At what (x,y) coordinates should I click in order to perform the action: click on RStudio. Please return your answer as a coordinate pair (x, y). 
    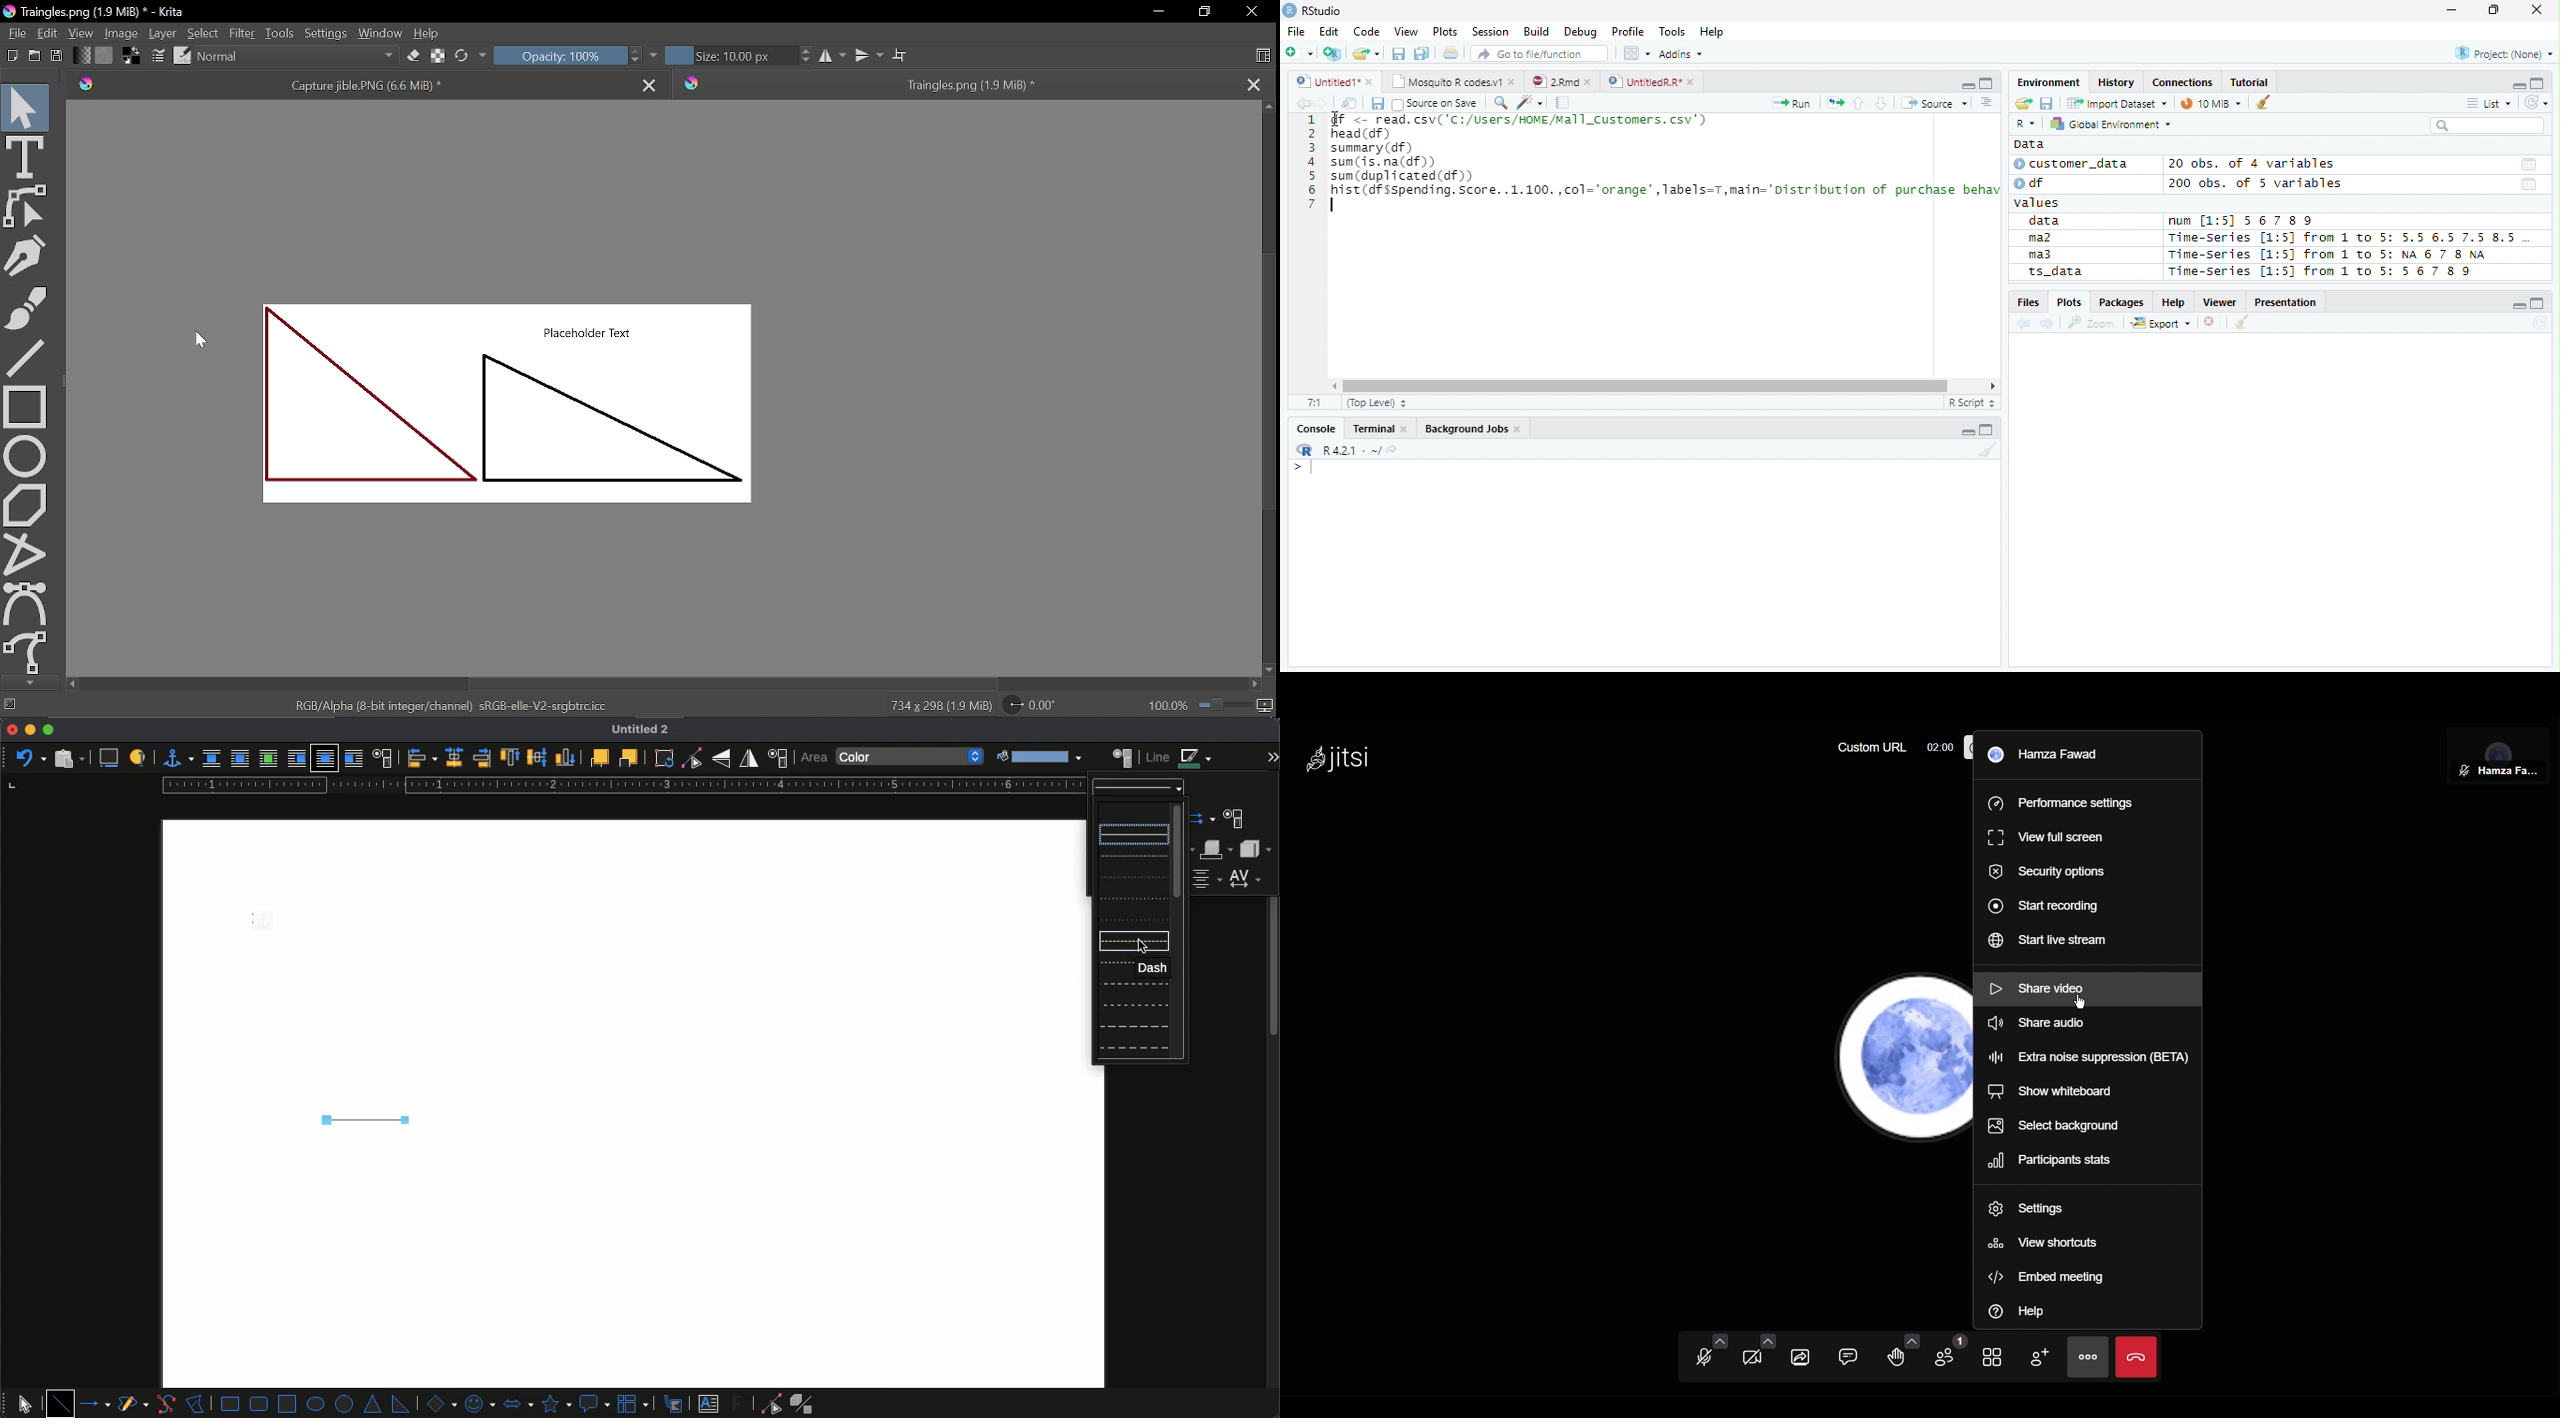
    Looking at the image, I should click on (1313, 11).